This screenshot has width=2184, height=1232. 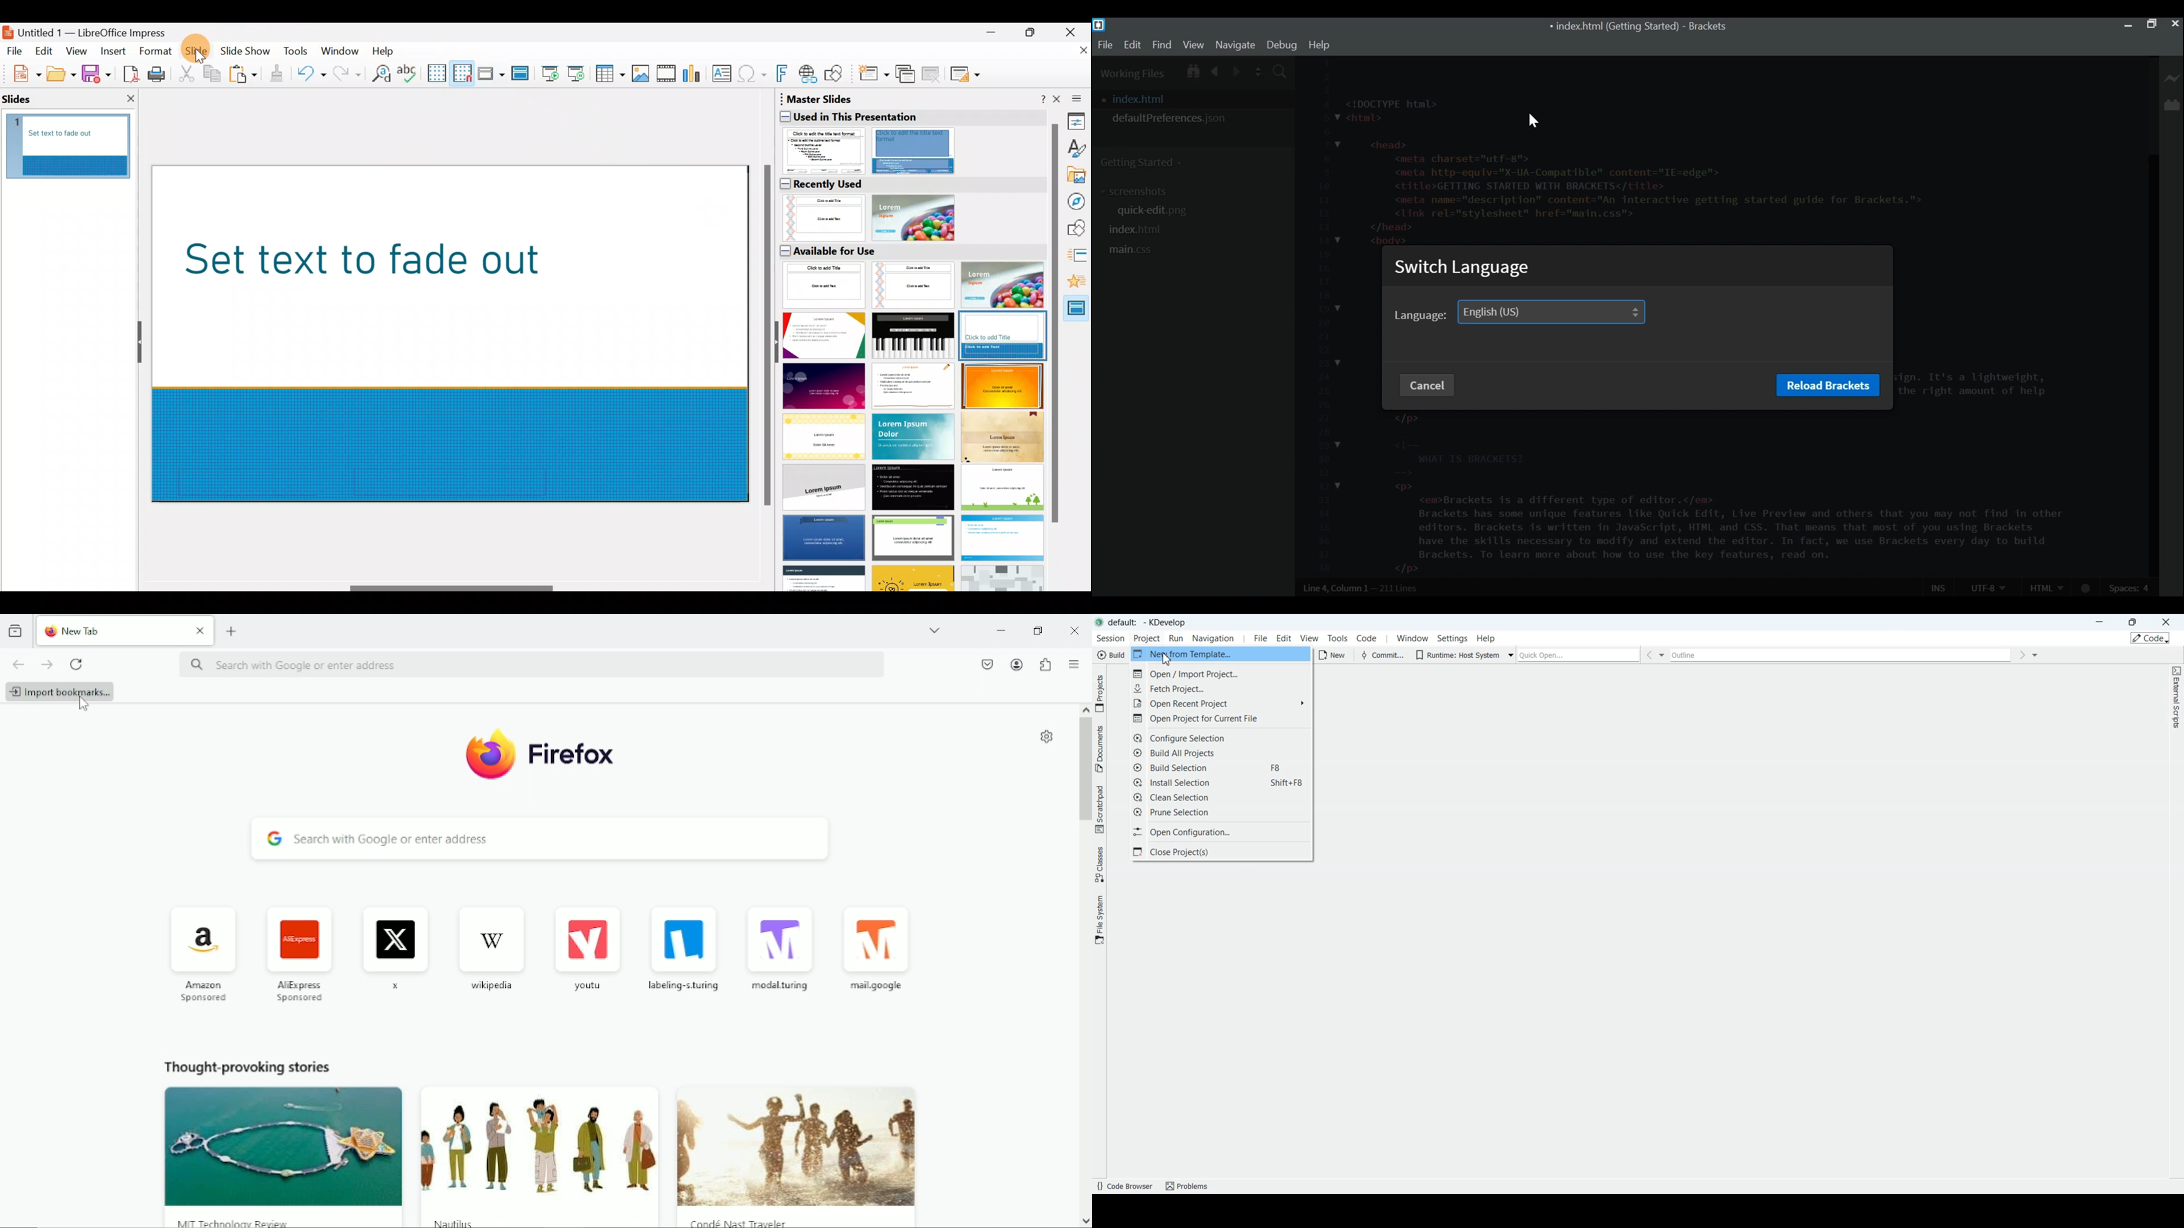 I want to click on cursor, so click(x=1169, y=660).